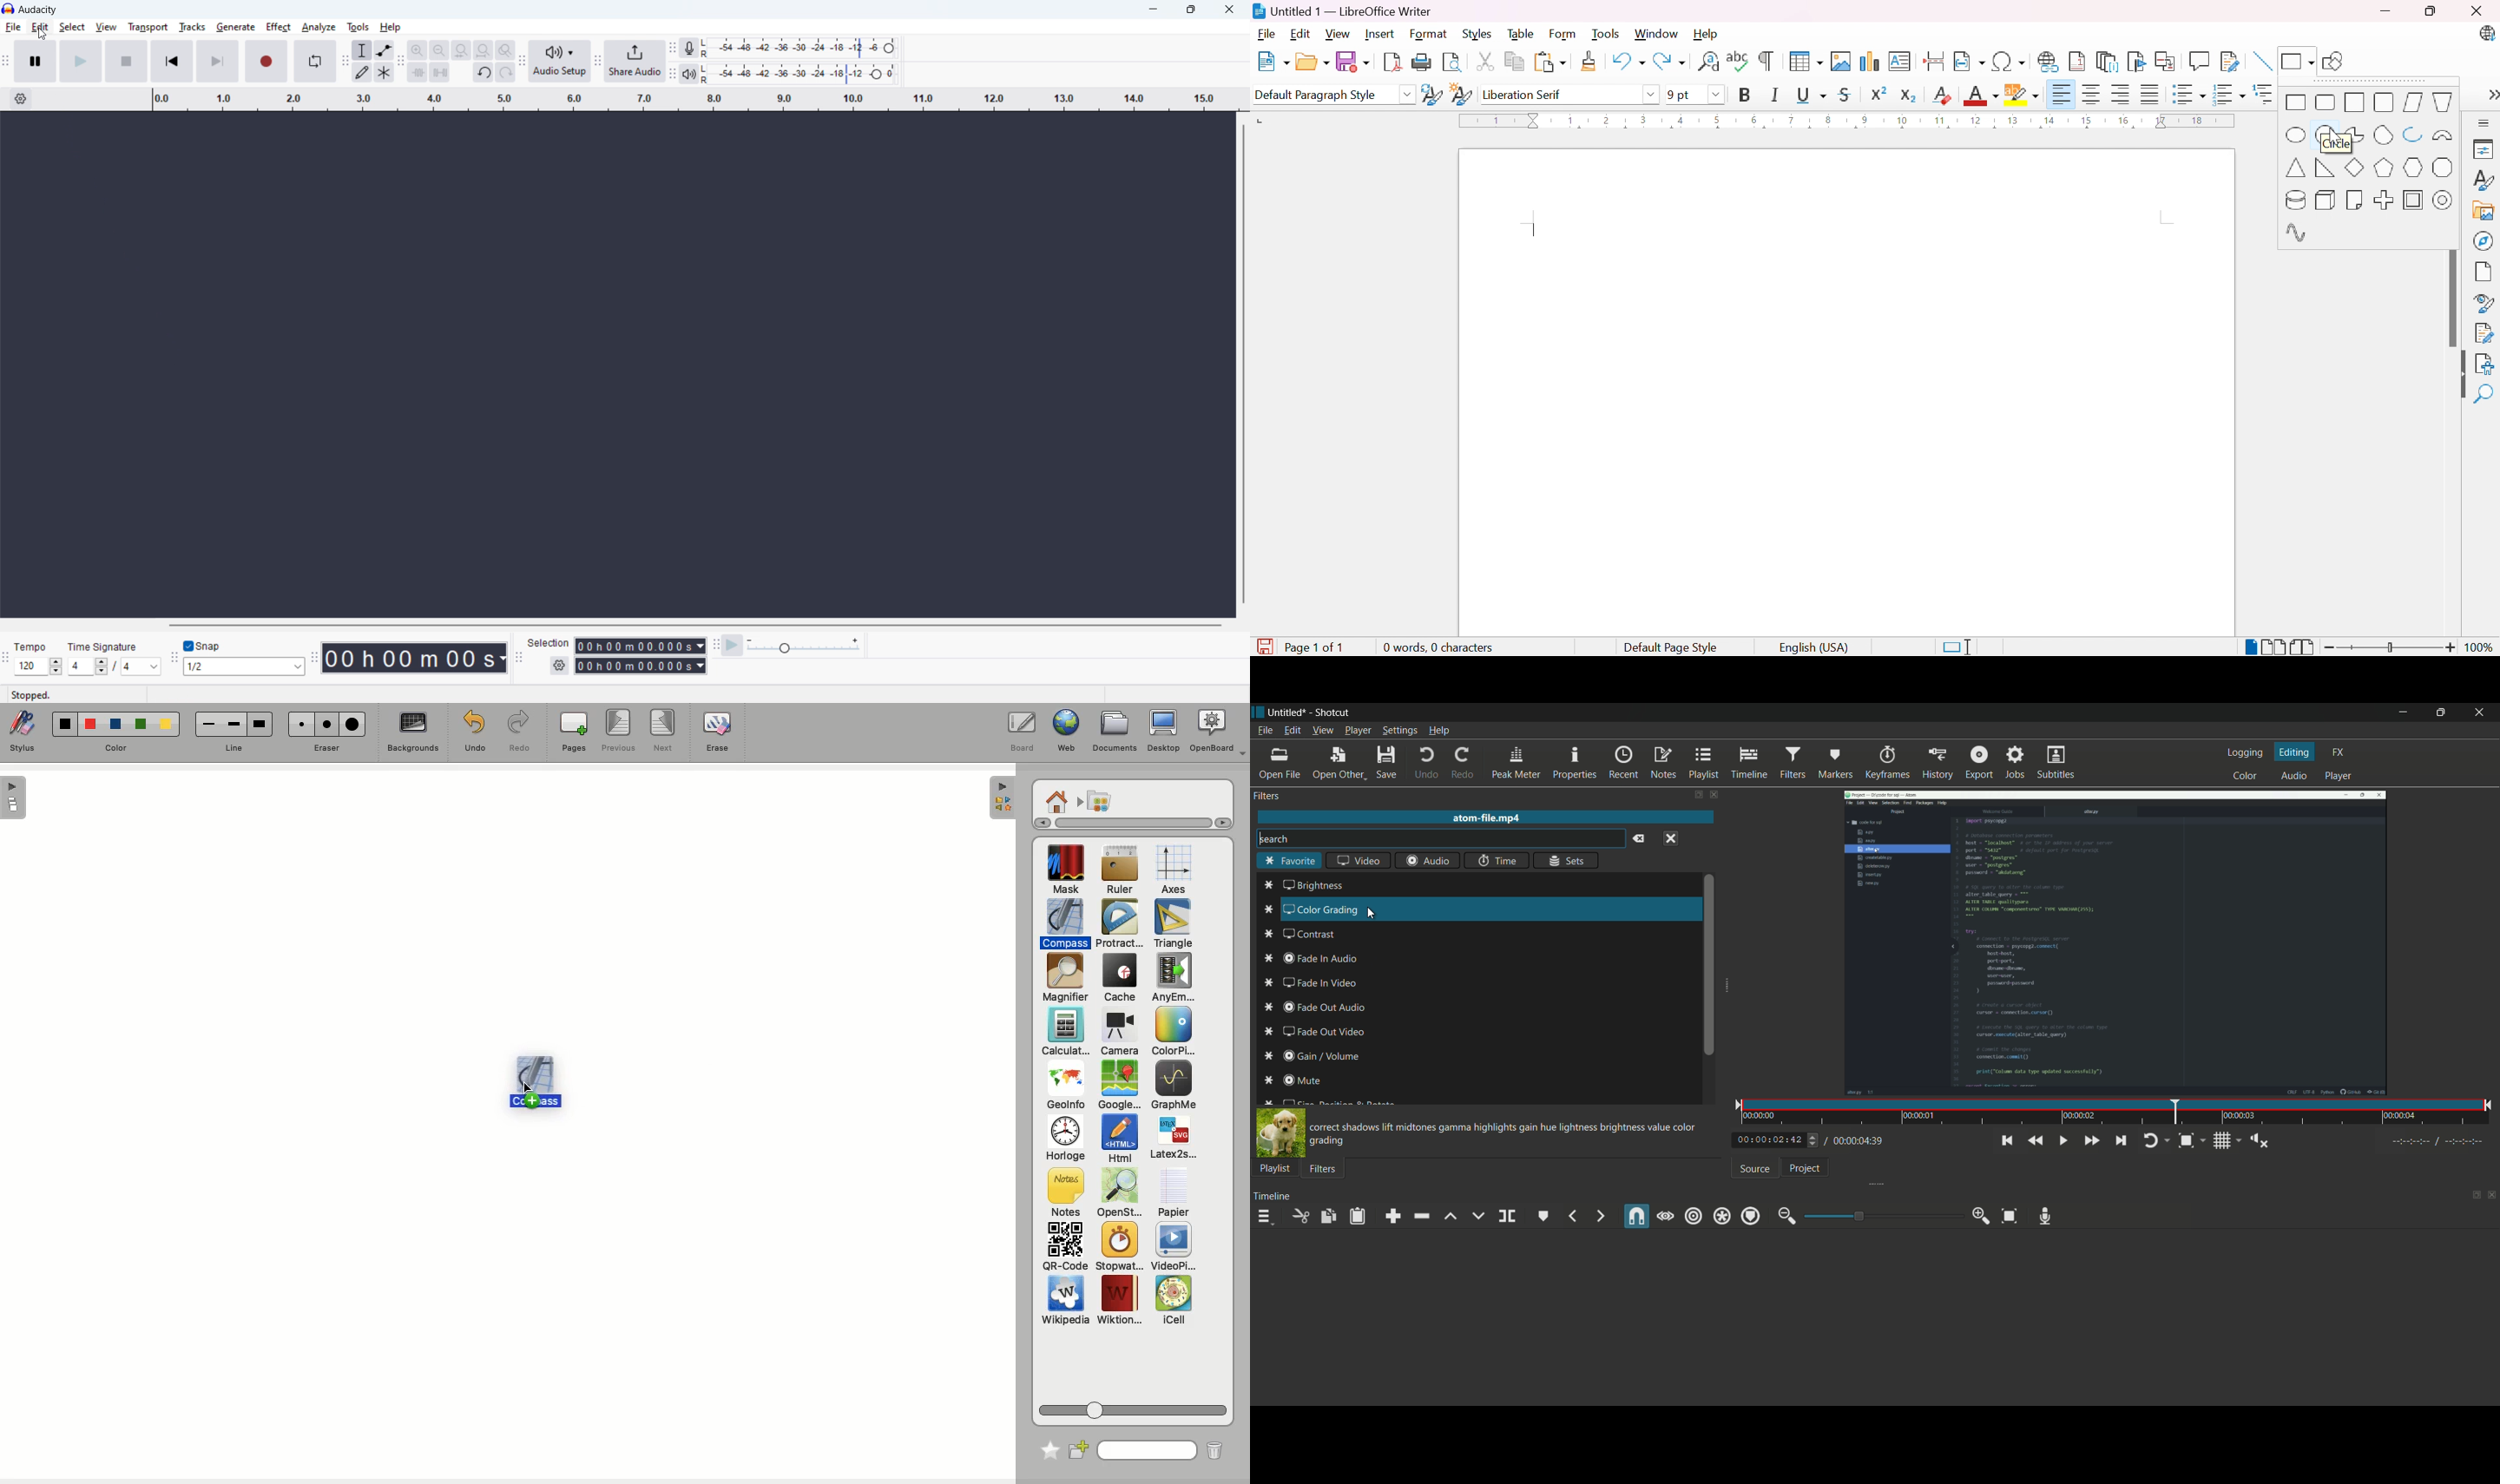 This screenshot has width=2520, height=1484. I want to click on tools, so click(357, 27).